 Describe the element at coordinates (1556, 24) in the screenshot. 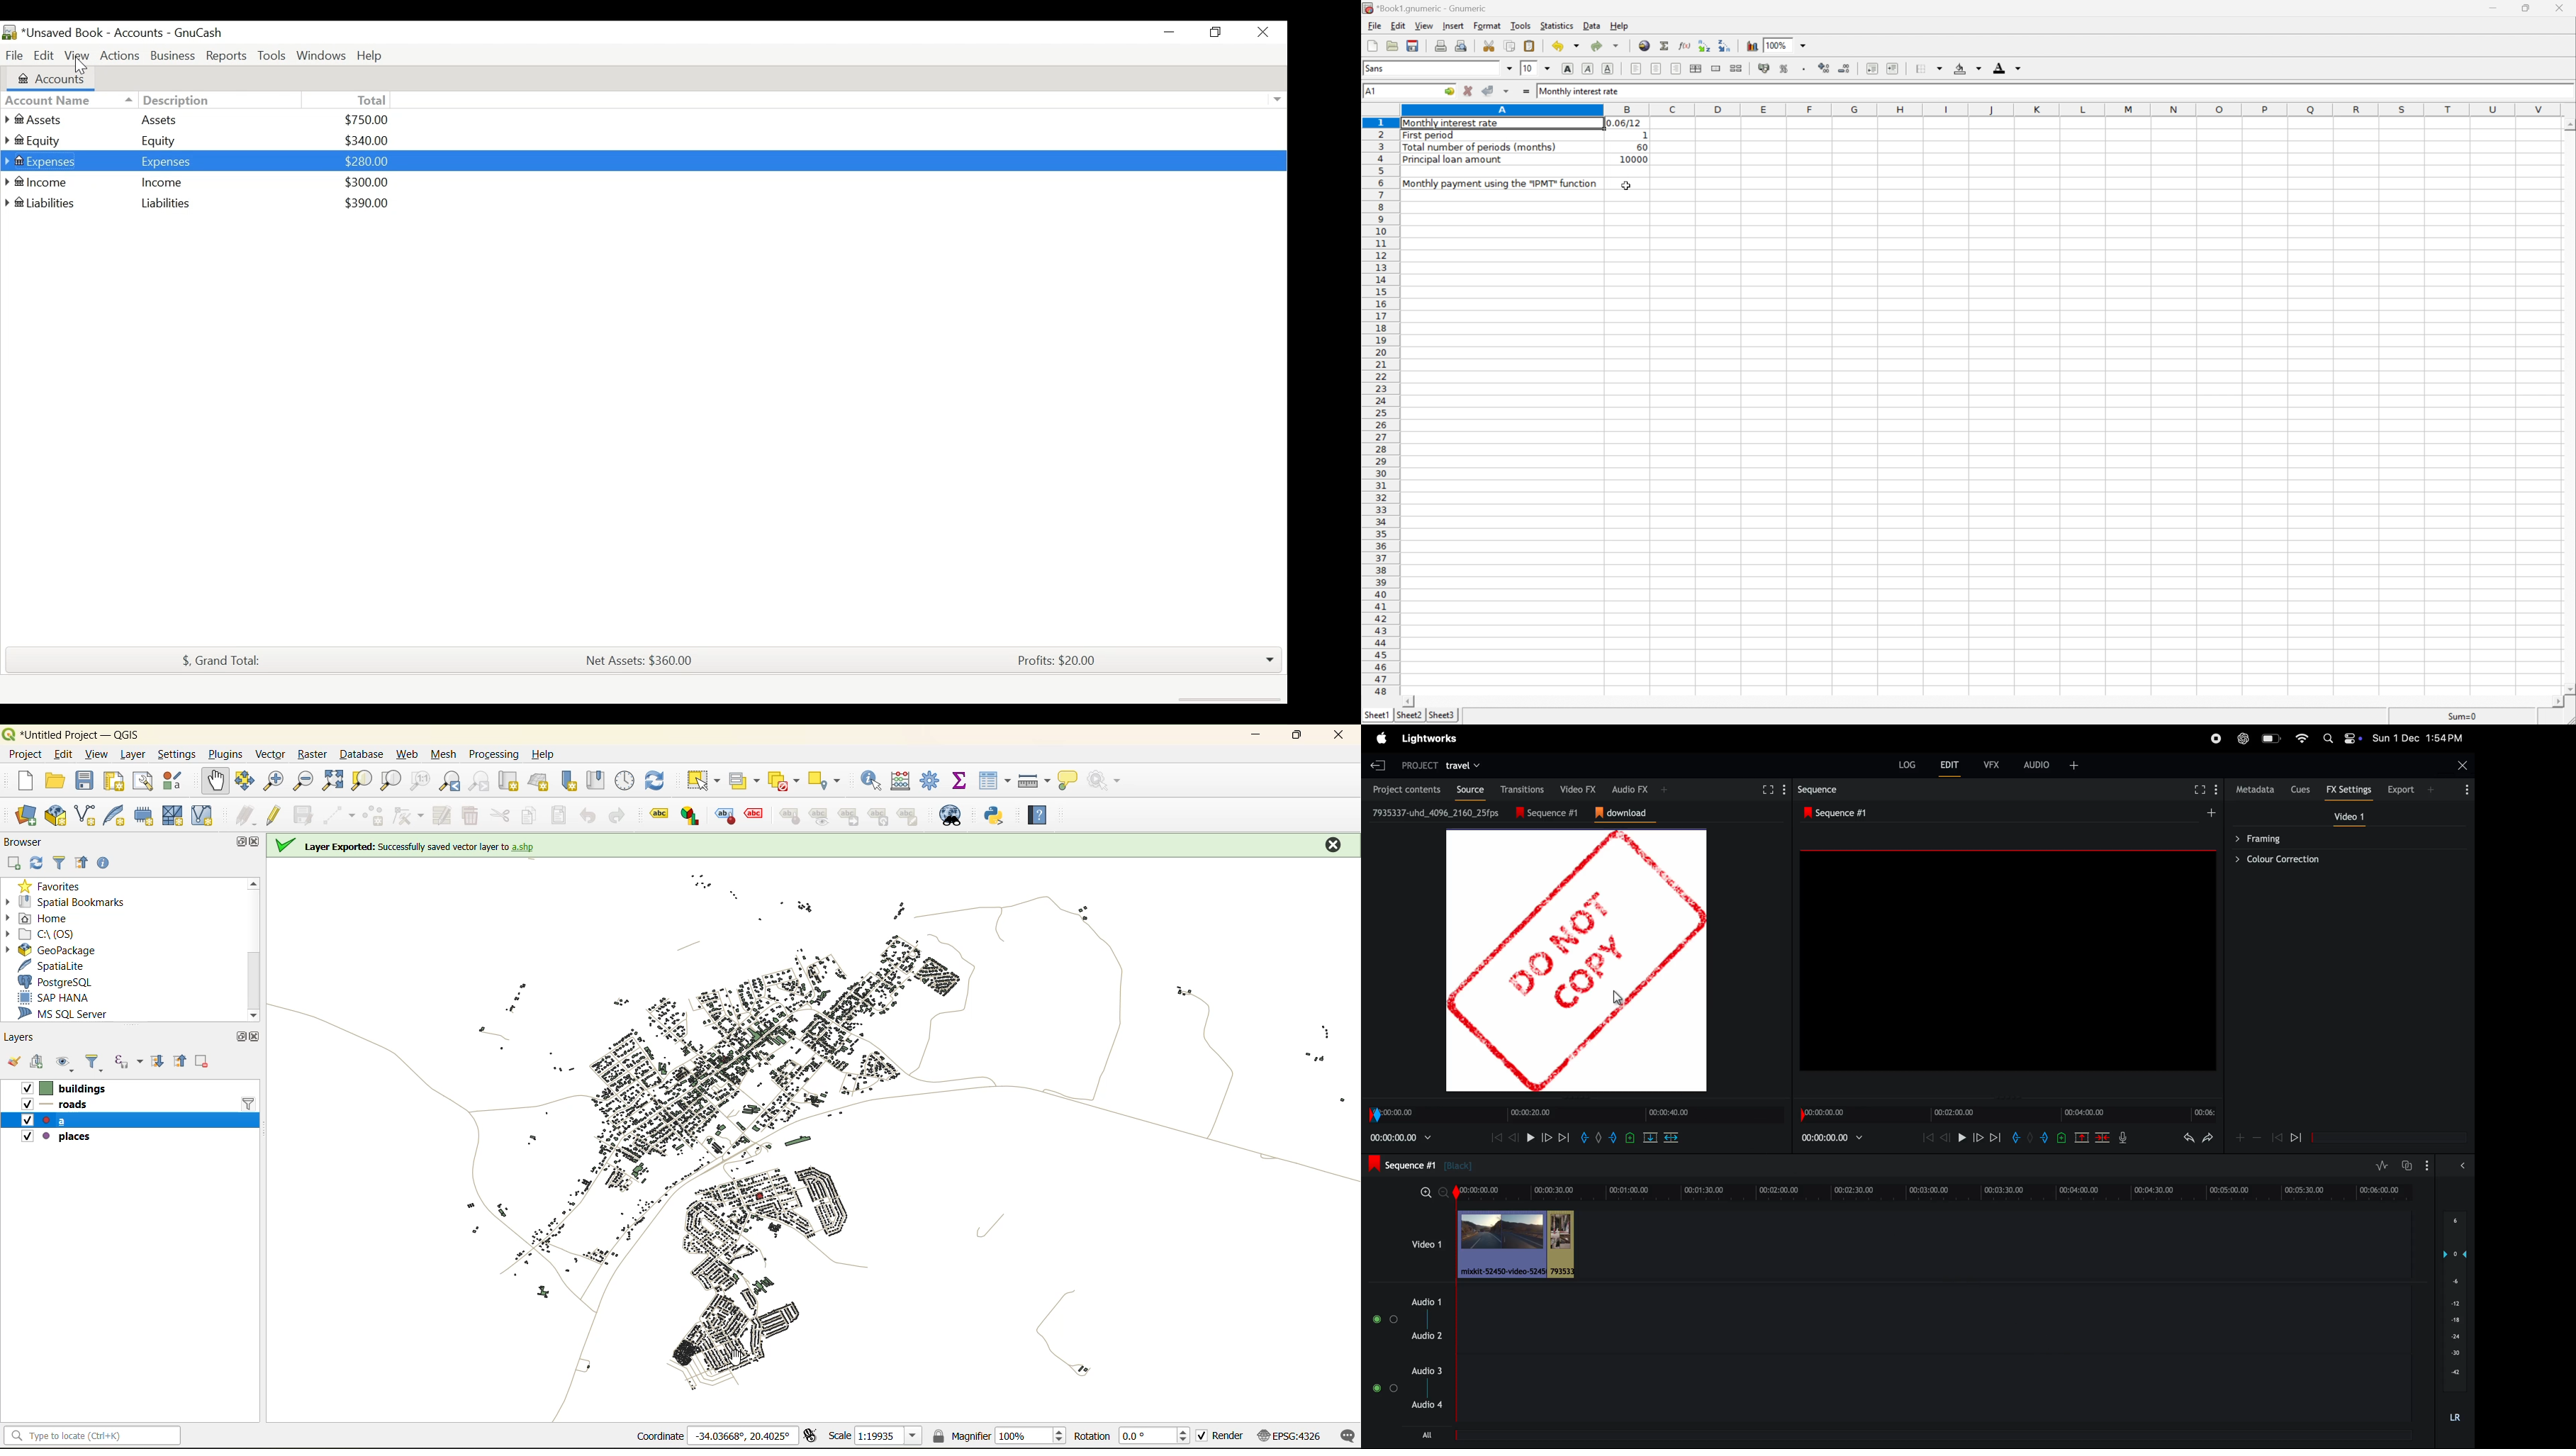

I see `Statistics` at that location.